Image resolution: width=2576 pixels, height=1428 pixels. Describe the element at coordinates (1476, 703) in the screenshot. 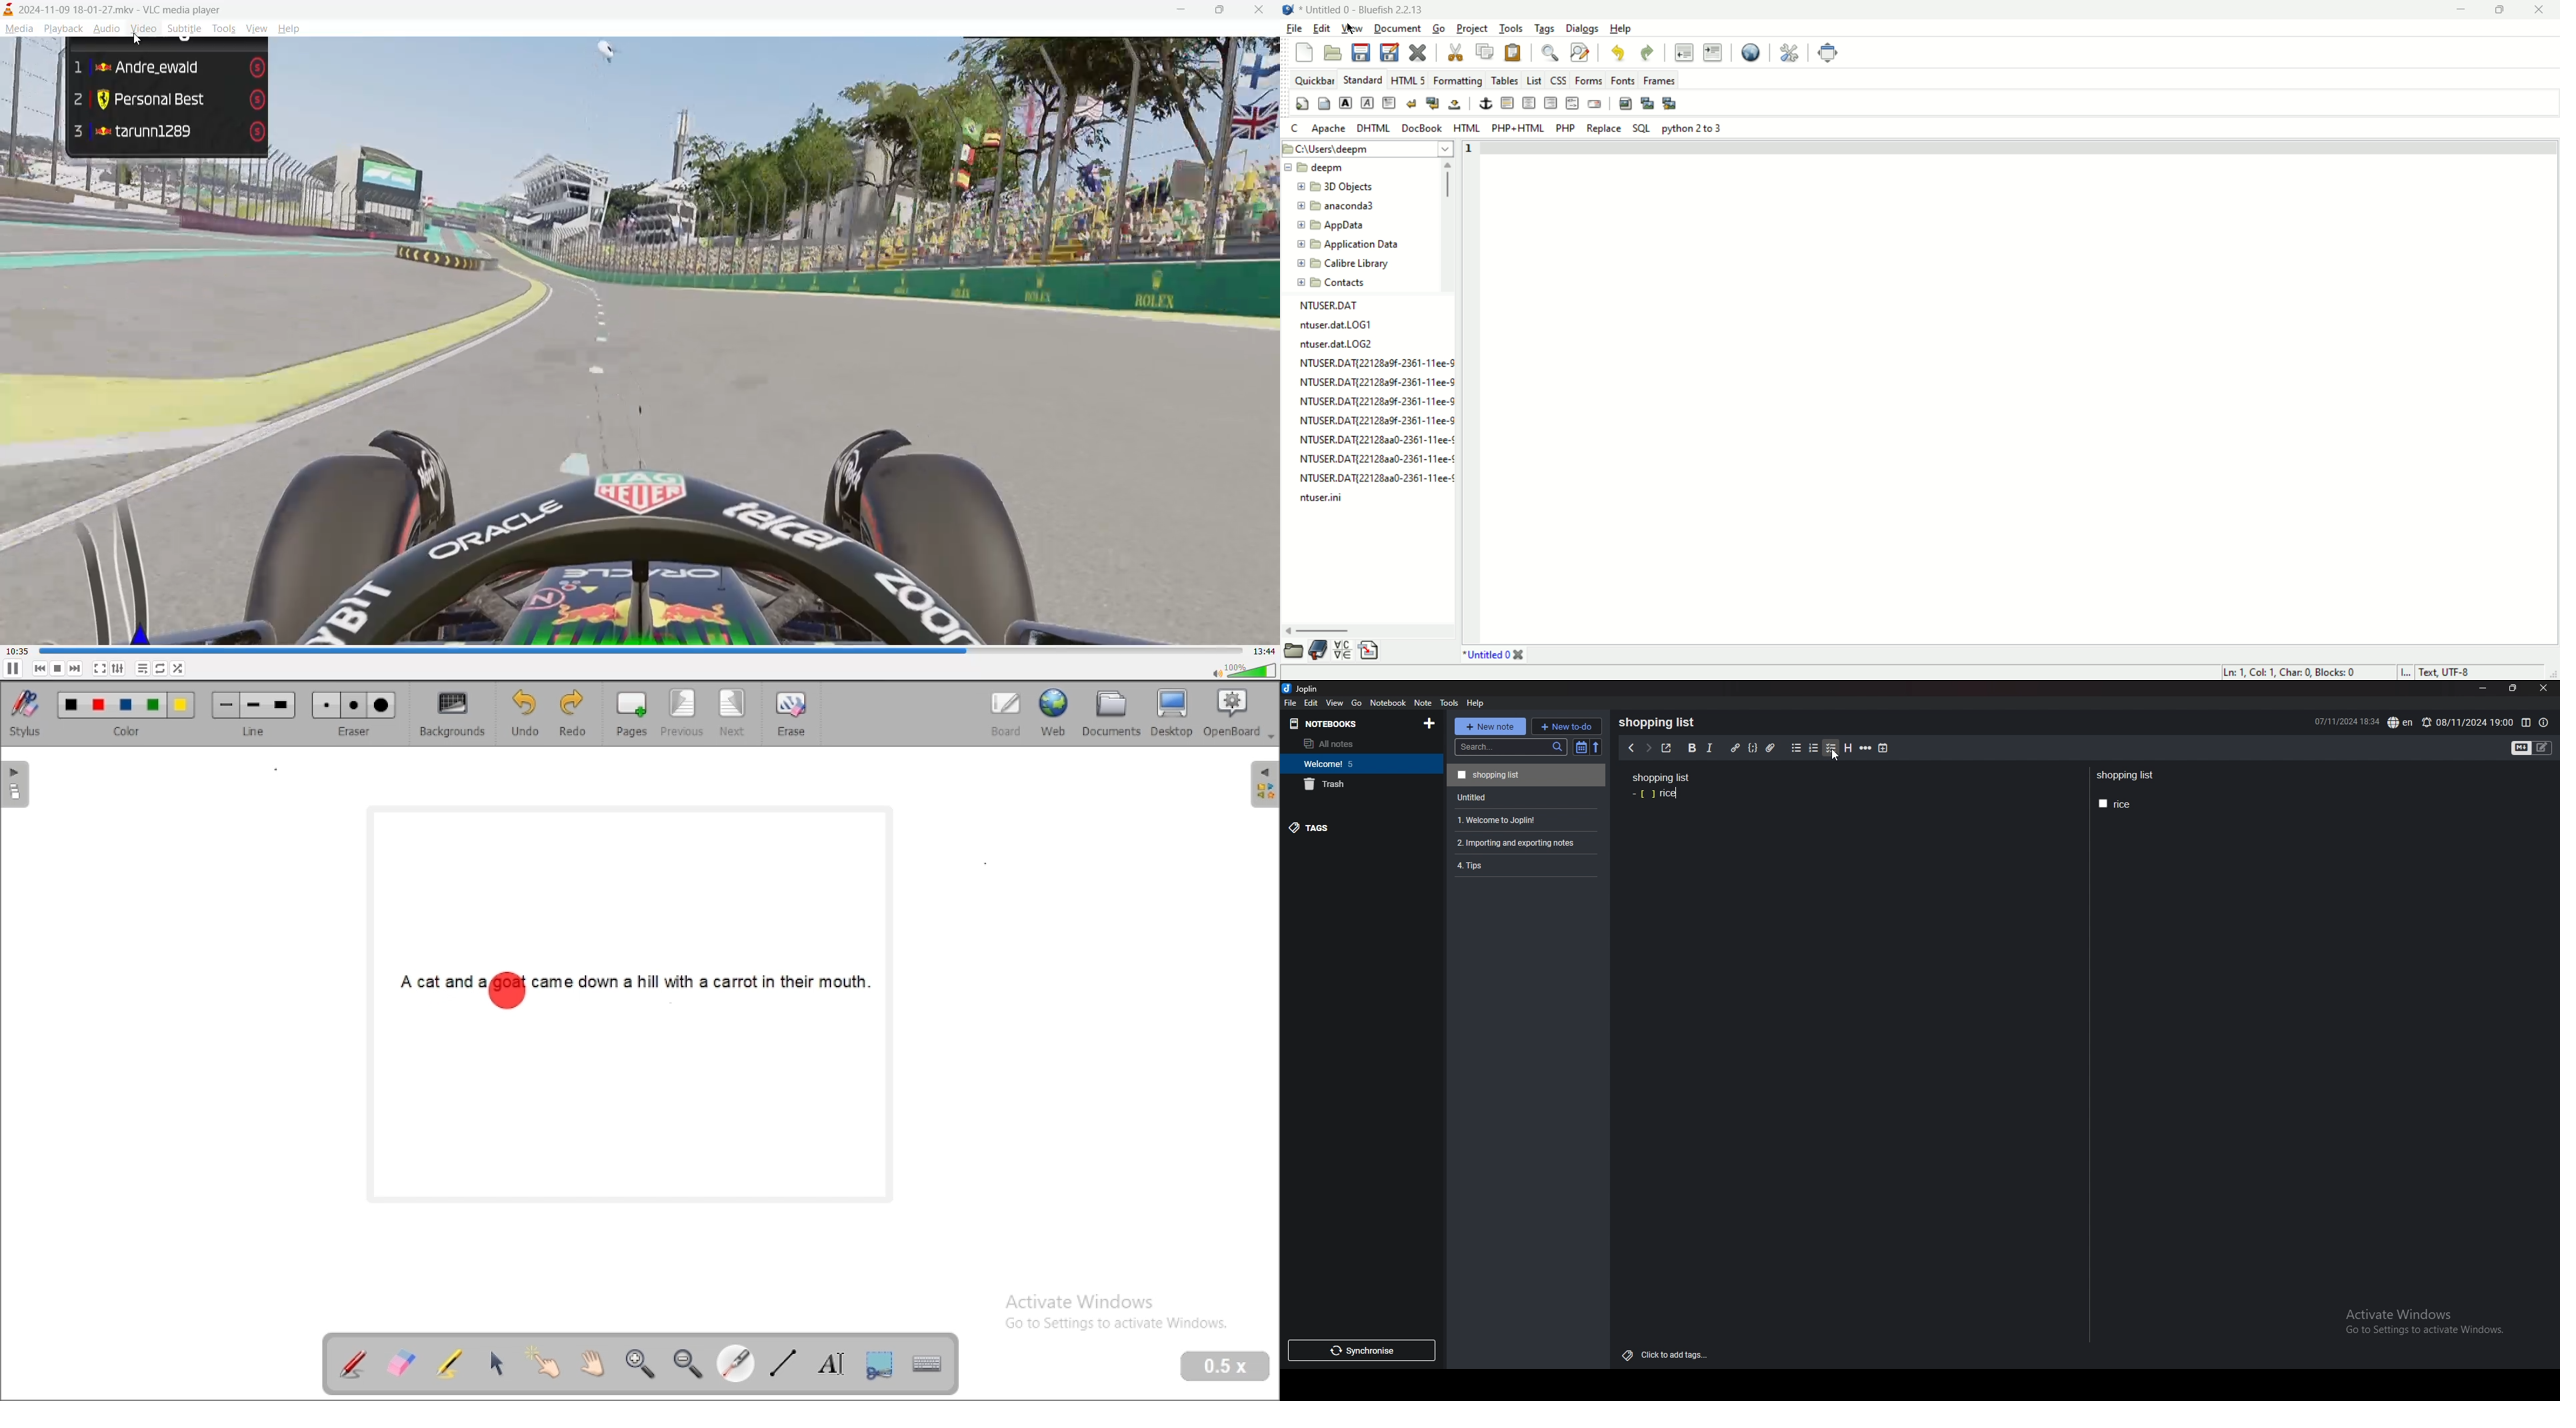

I see `help` at that location.